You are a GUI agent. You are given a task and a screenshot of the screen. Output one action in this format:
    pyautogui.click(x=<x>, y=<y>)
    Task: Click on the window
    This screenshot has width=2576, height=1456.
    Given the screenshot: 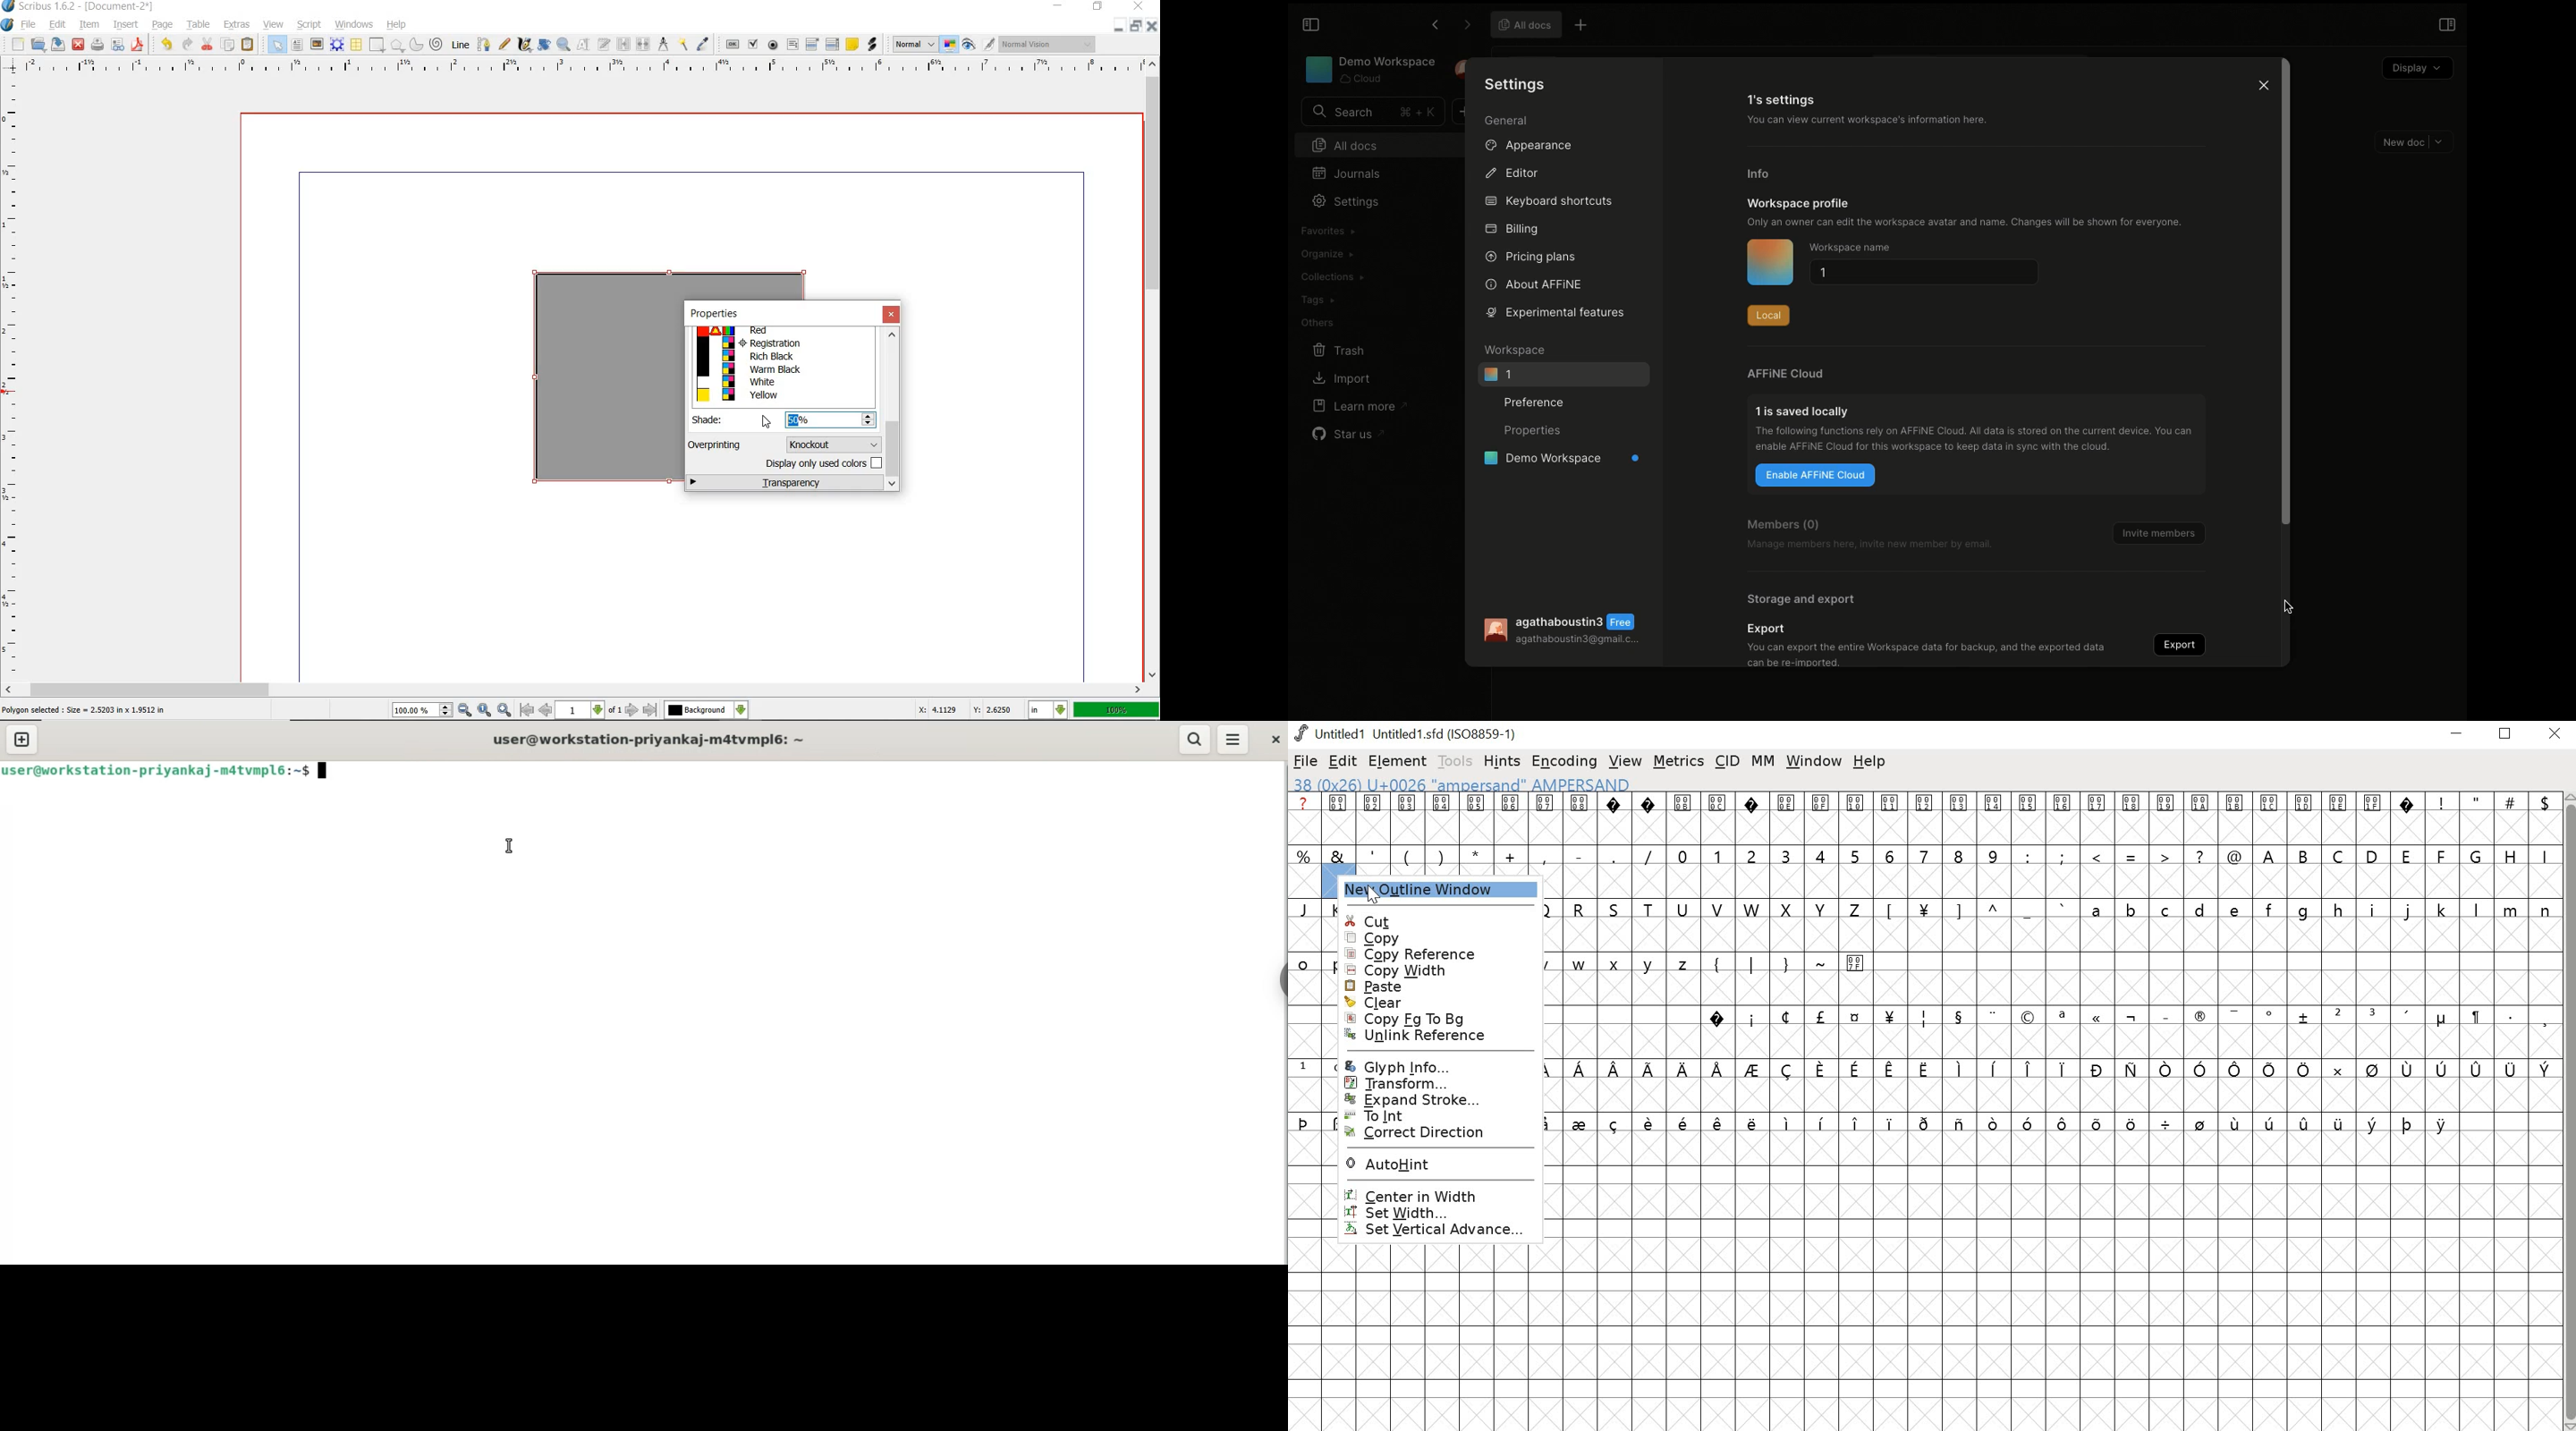 What is the action you would take?
    pyautogui.click(x=1813, y=762)
    